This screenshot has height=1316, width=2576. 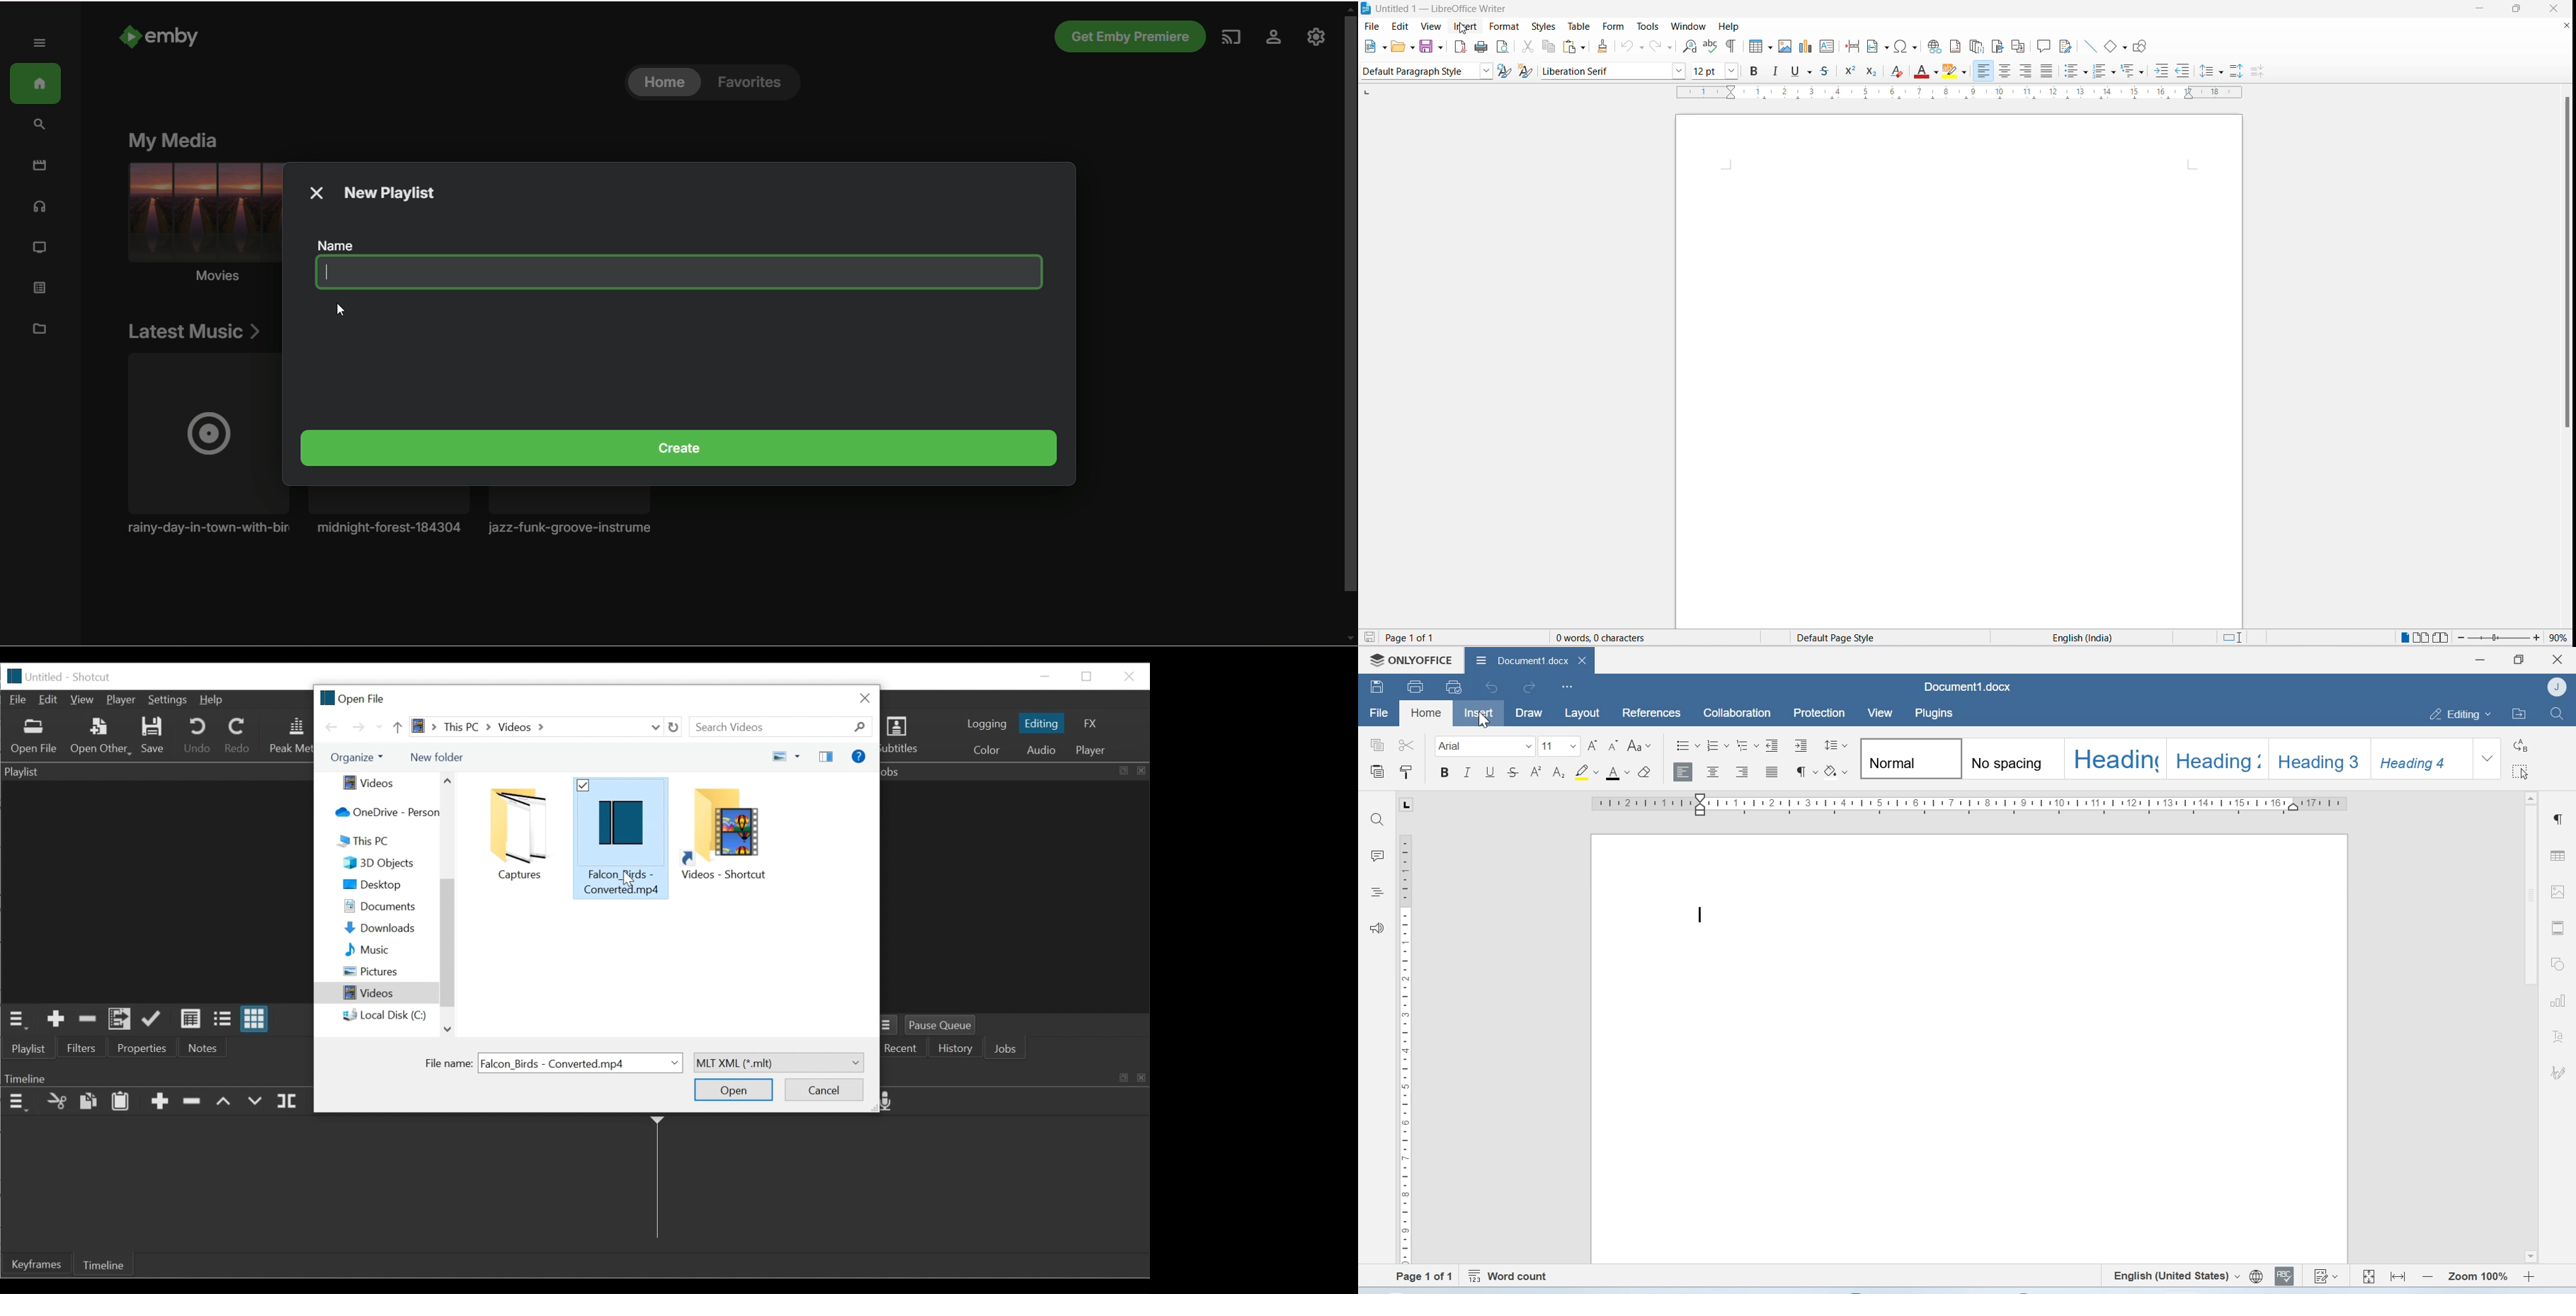 What do you see at coordinates (446, 1029) in the screenshot?
I see `Scroll down` at bounding box center [446, 1029].